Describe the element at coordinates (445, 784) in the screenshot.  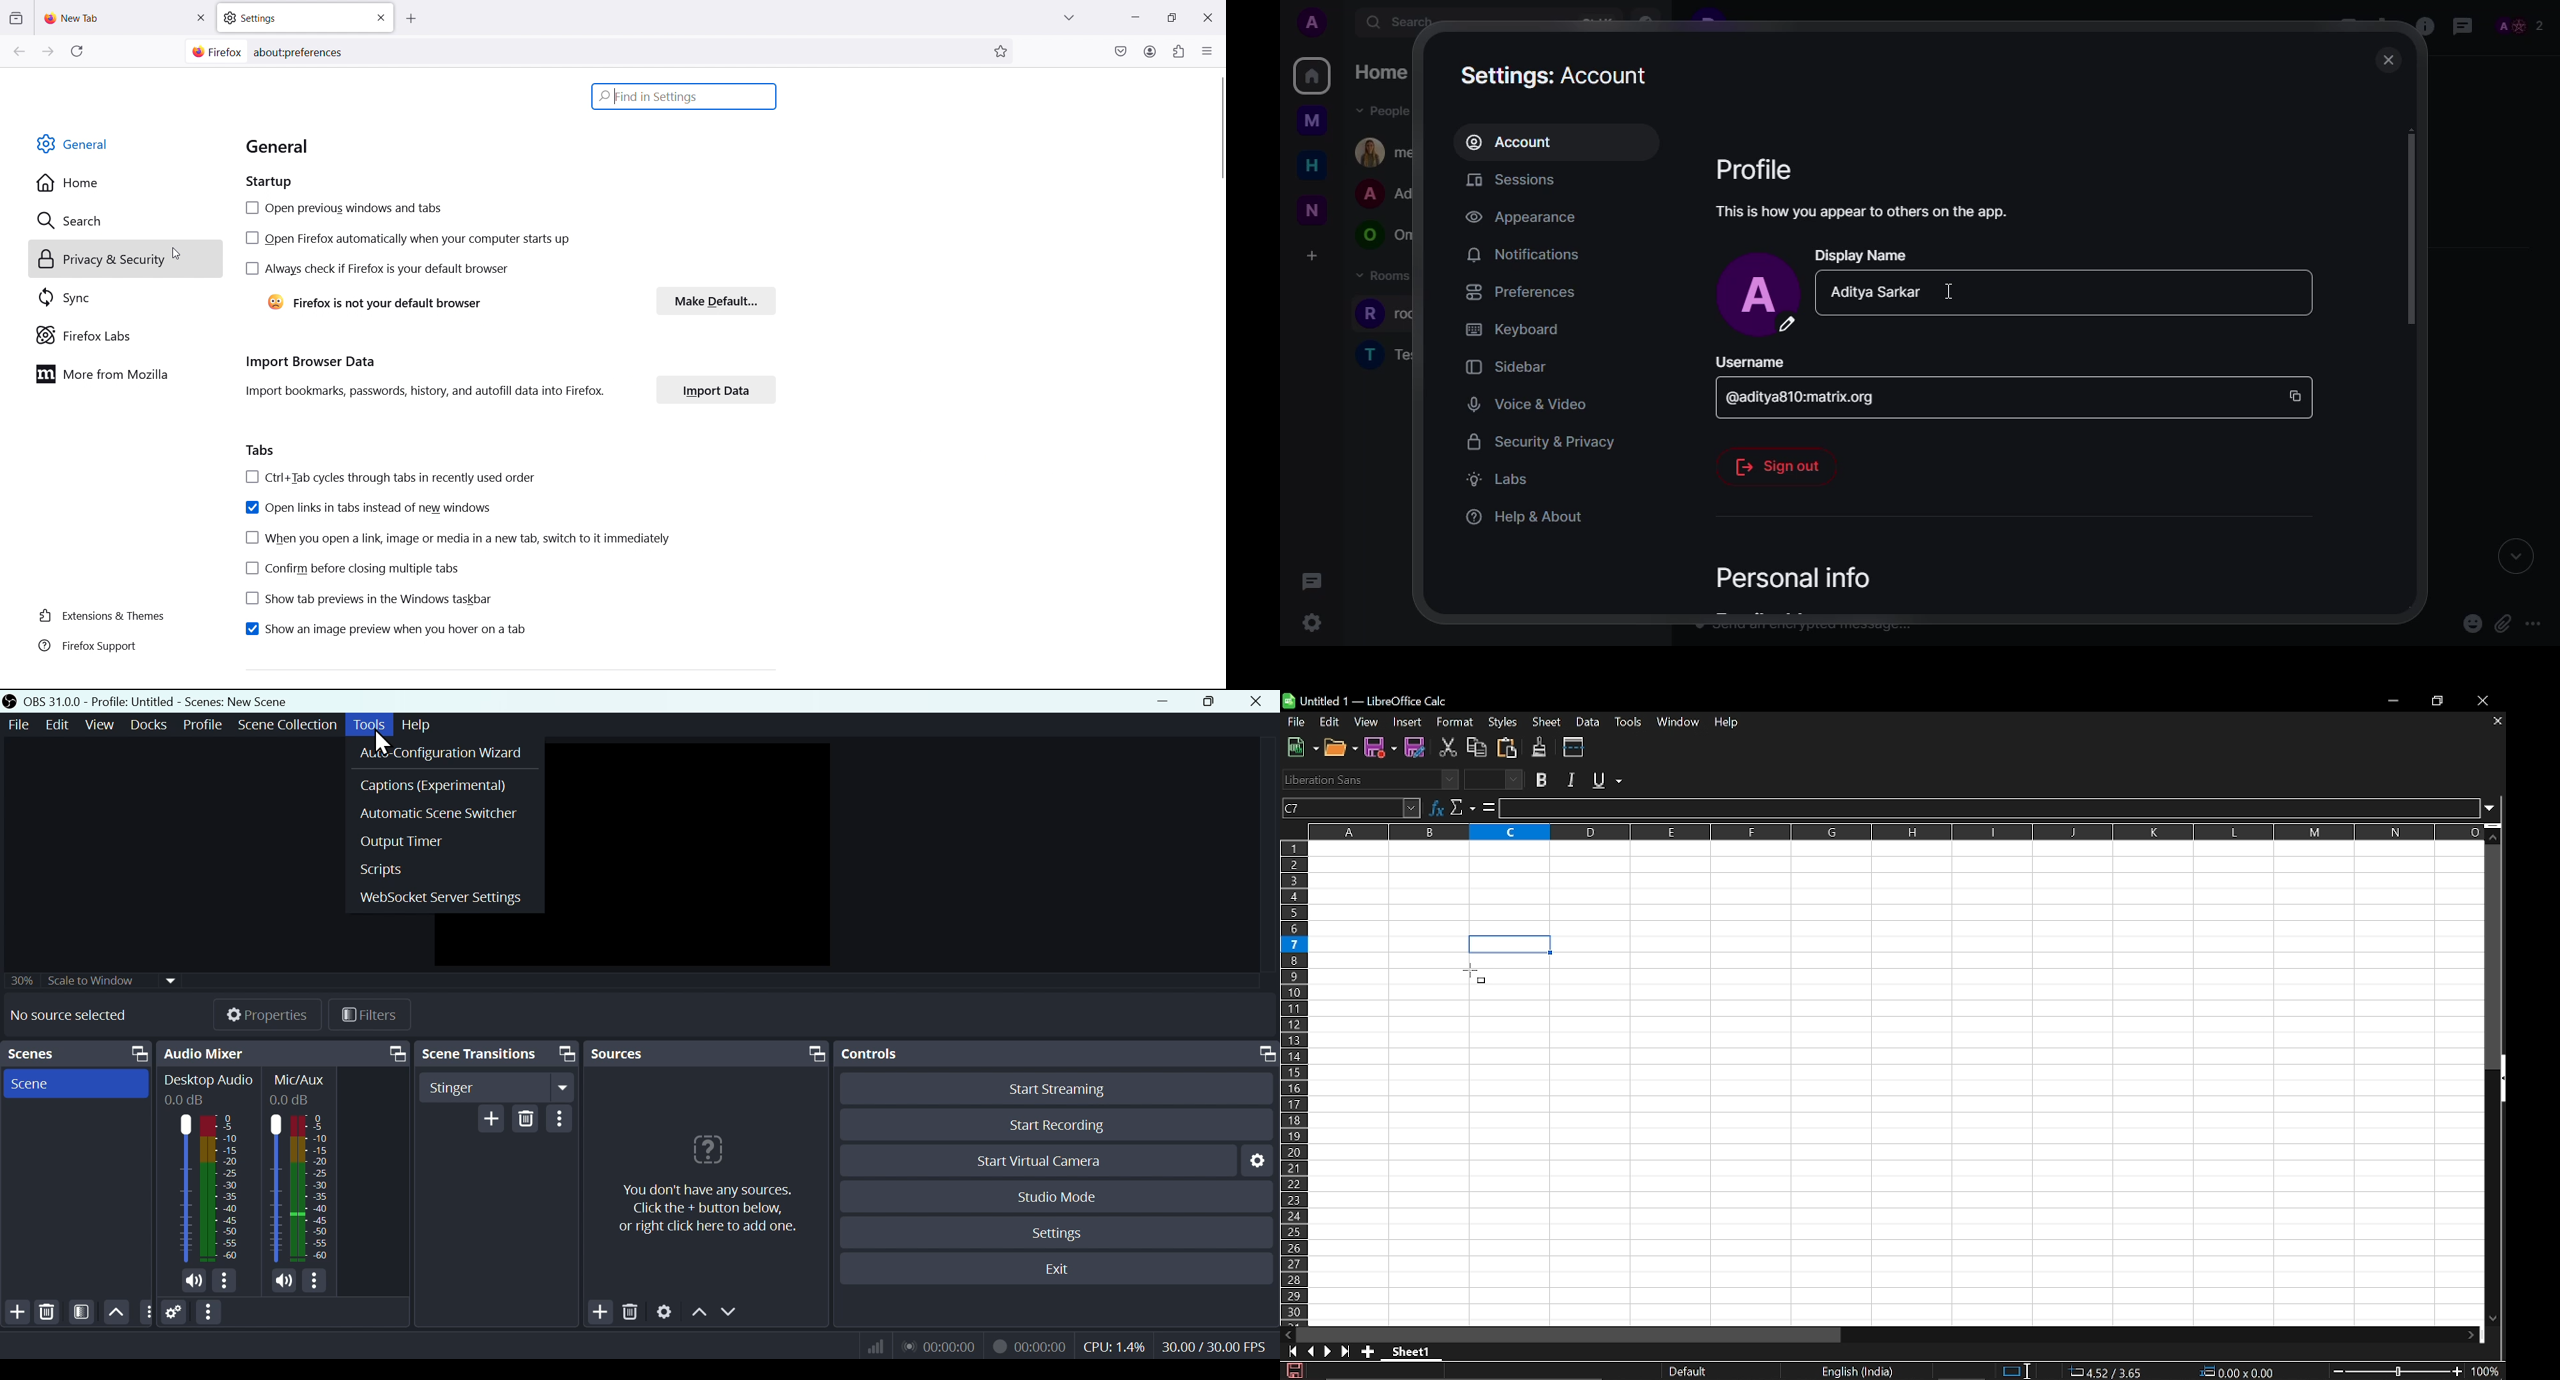
I see `captions experimental` at that location.